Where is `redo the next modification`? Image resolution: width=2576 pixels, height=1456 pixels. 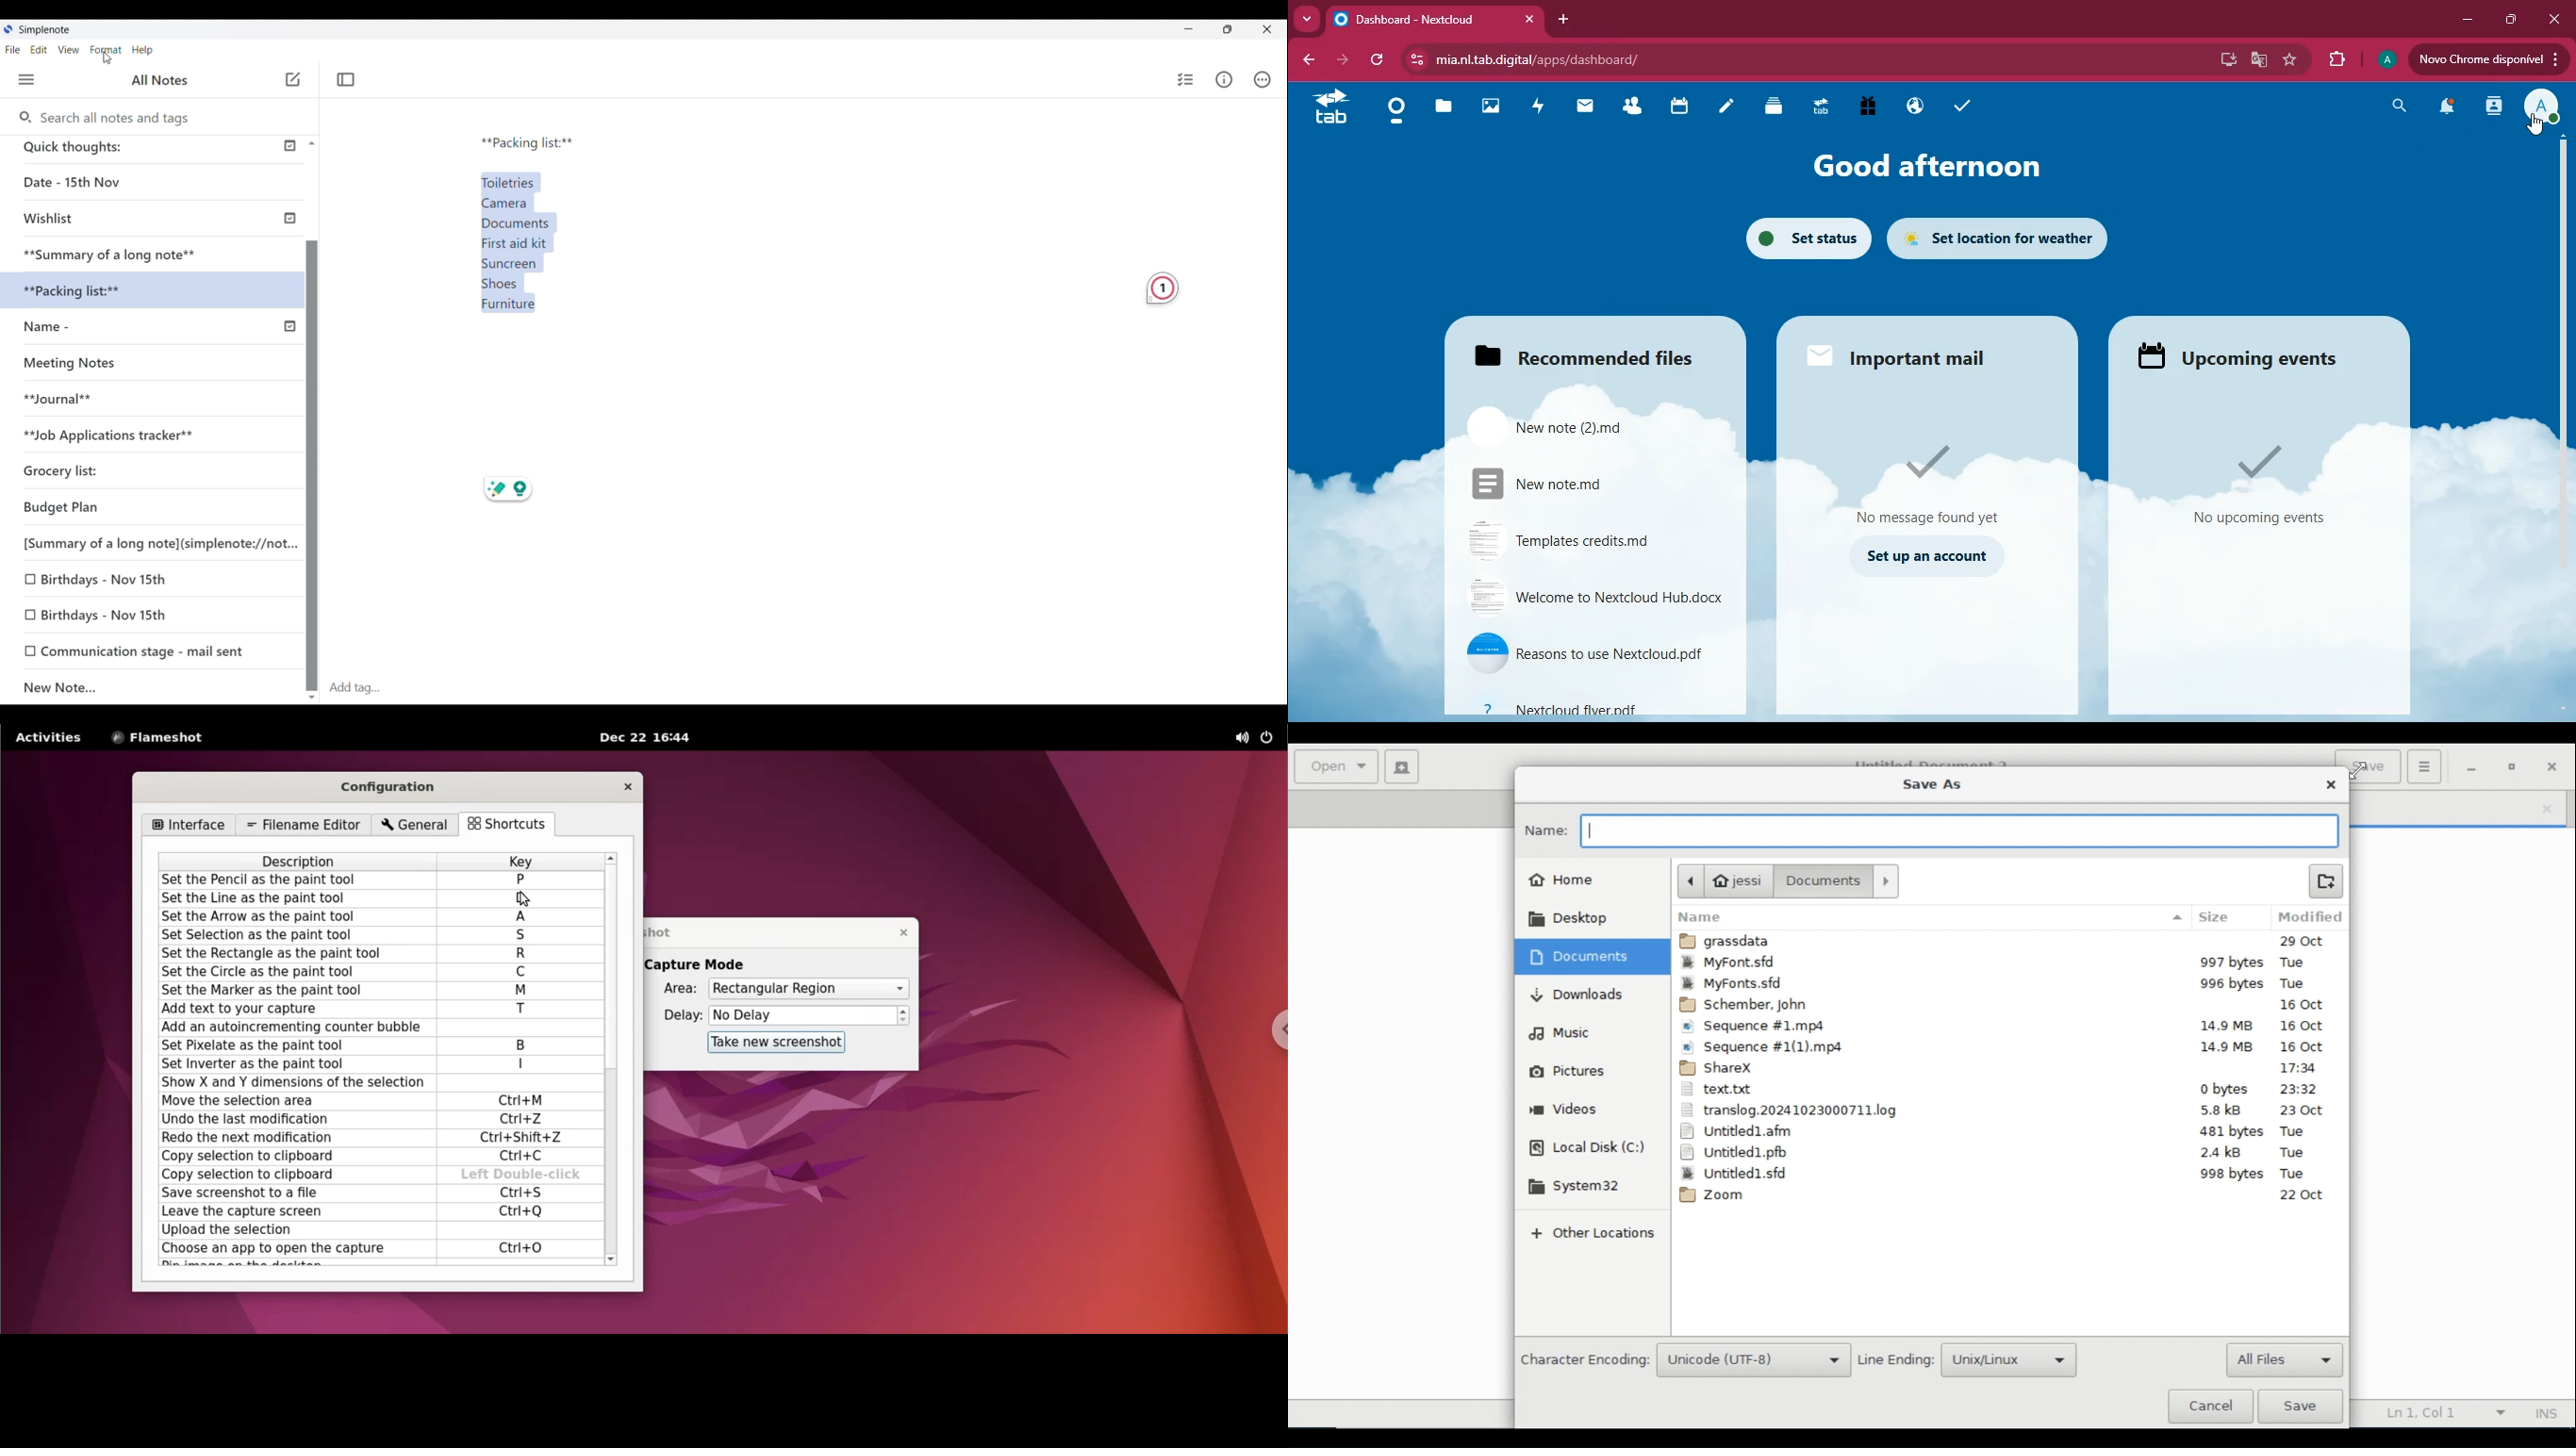 redo the next modification is located at coordinates (290, 1140).